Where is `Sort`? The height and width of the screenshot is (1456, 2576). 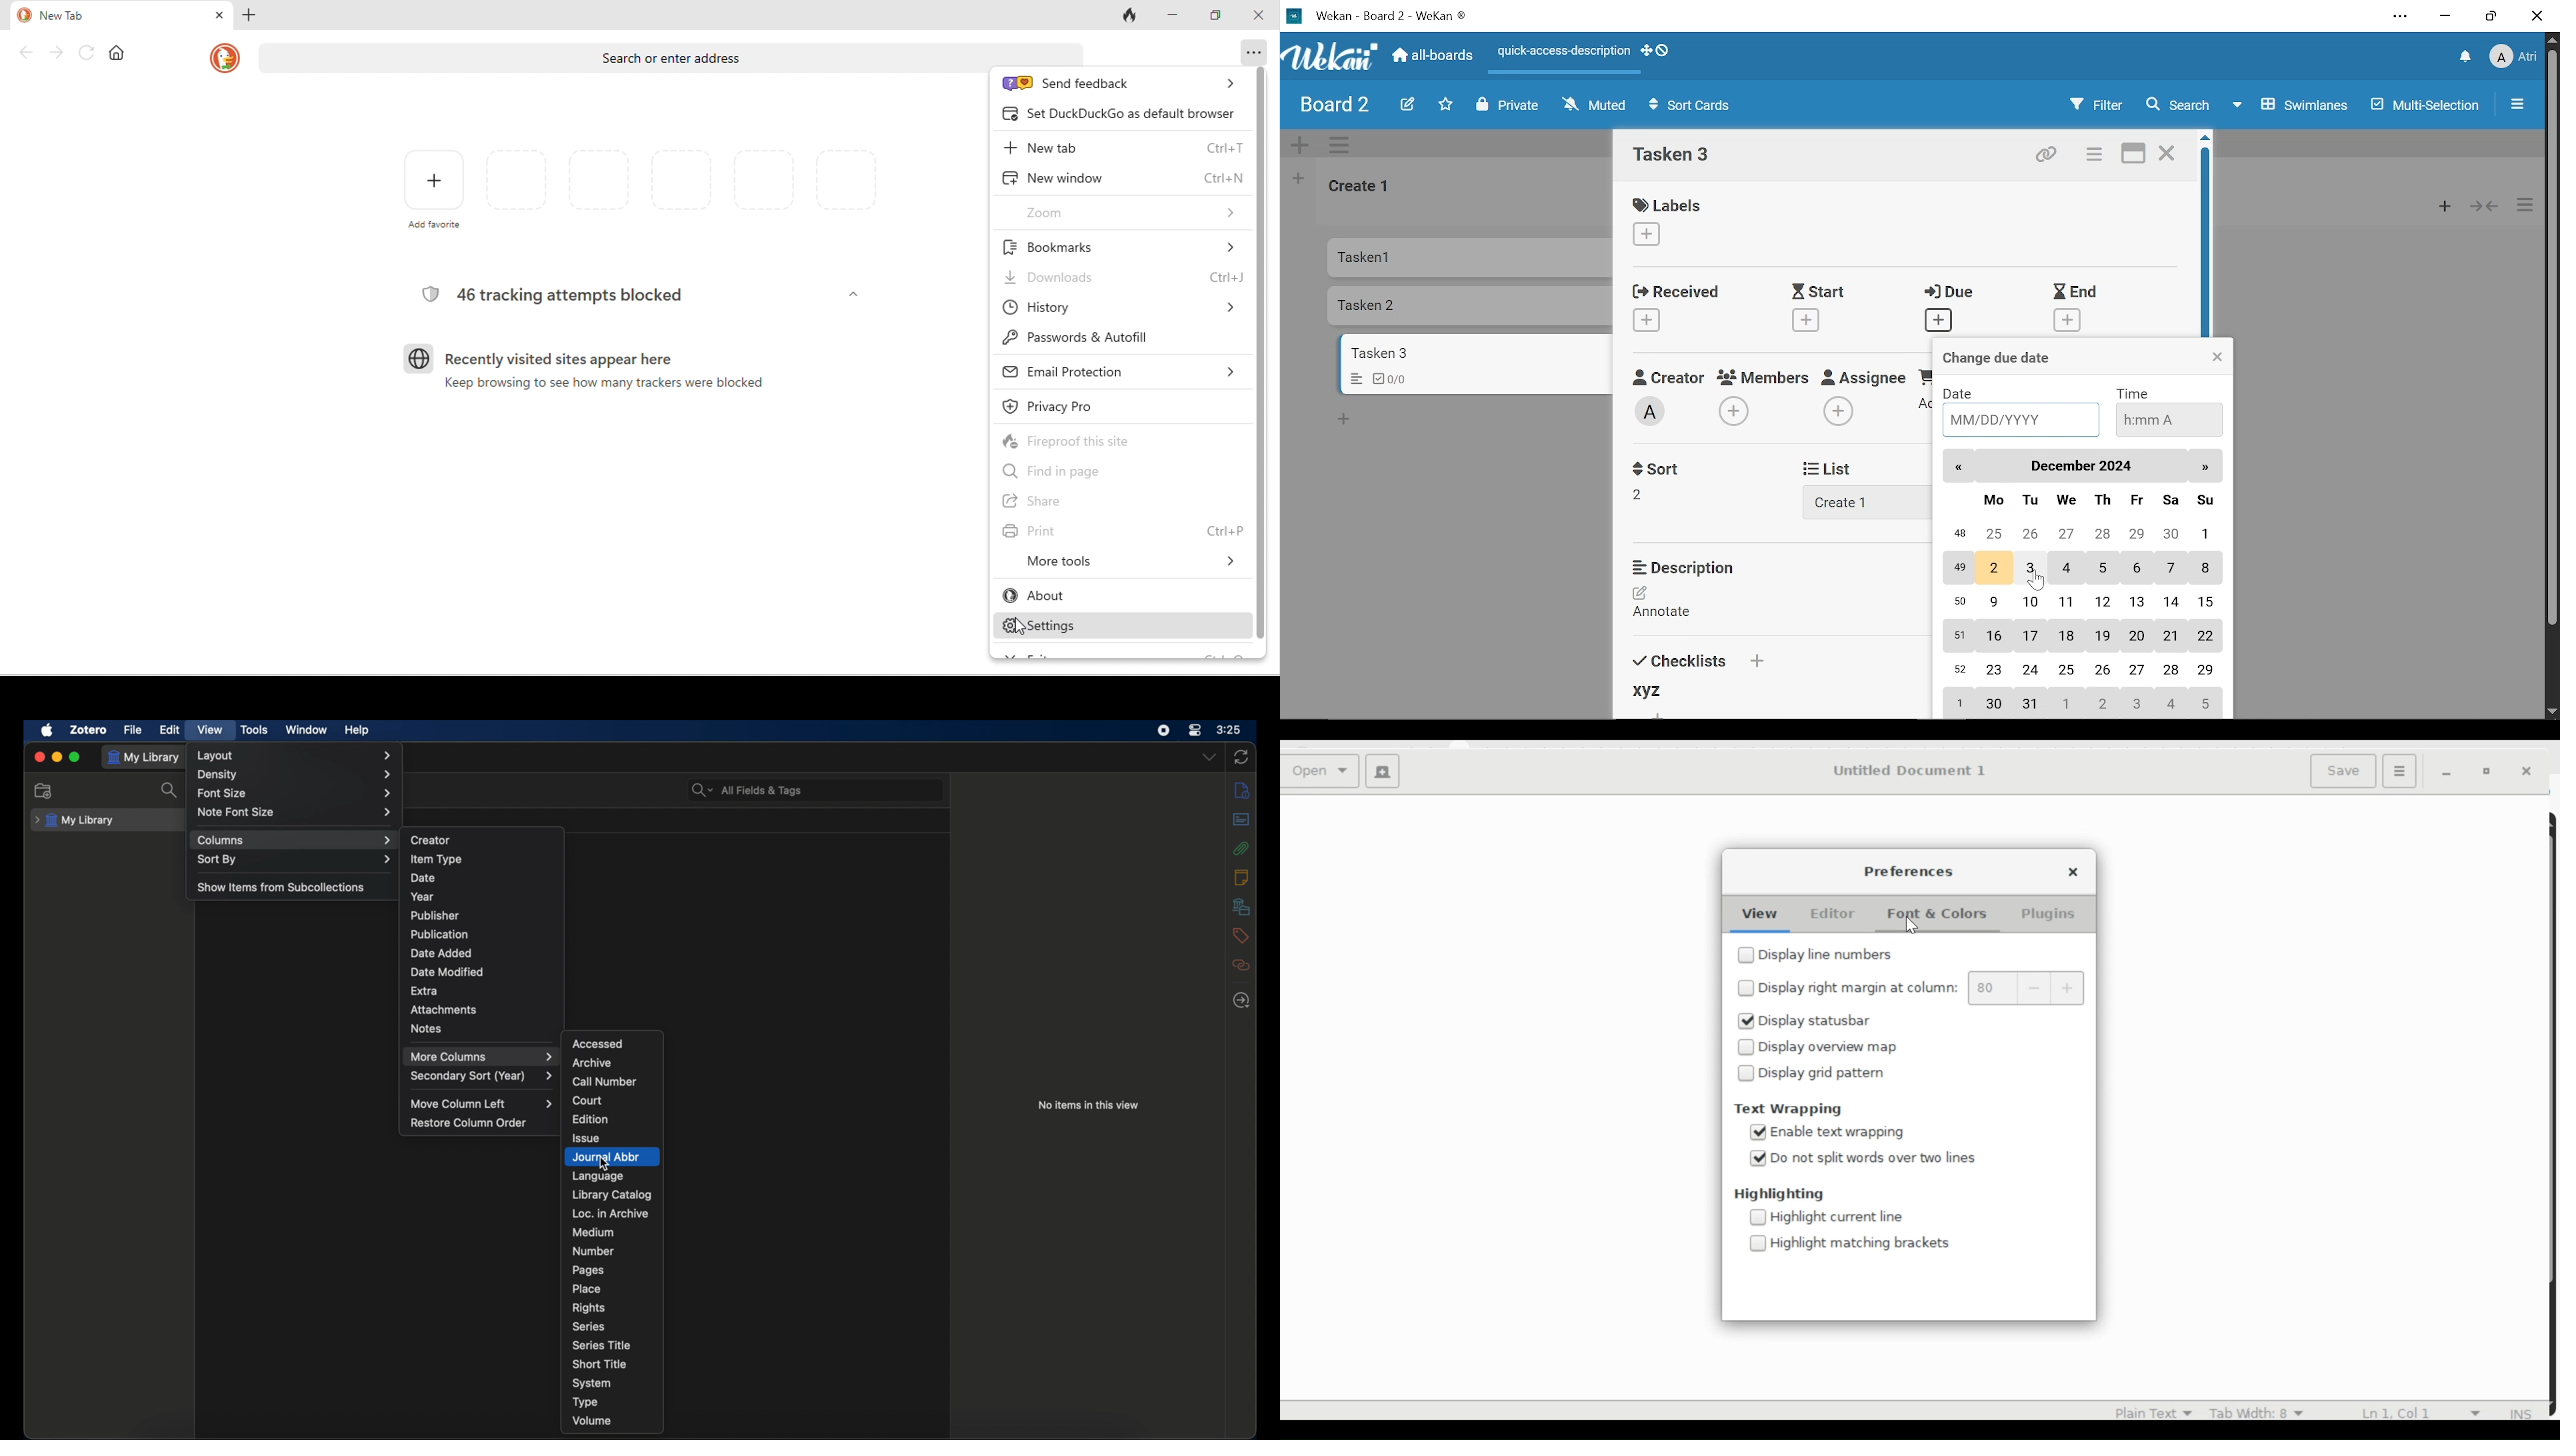
Sort is located at coordinates (1662, 467).